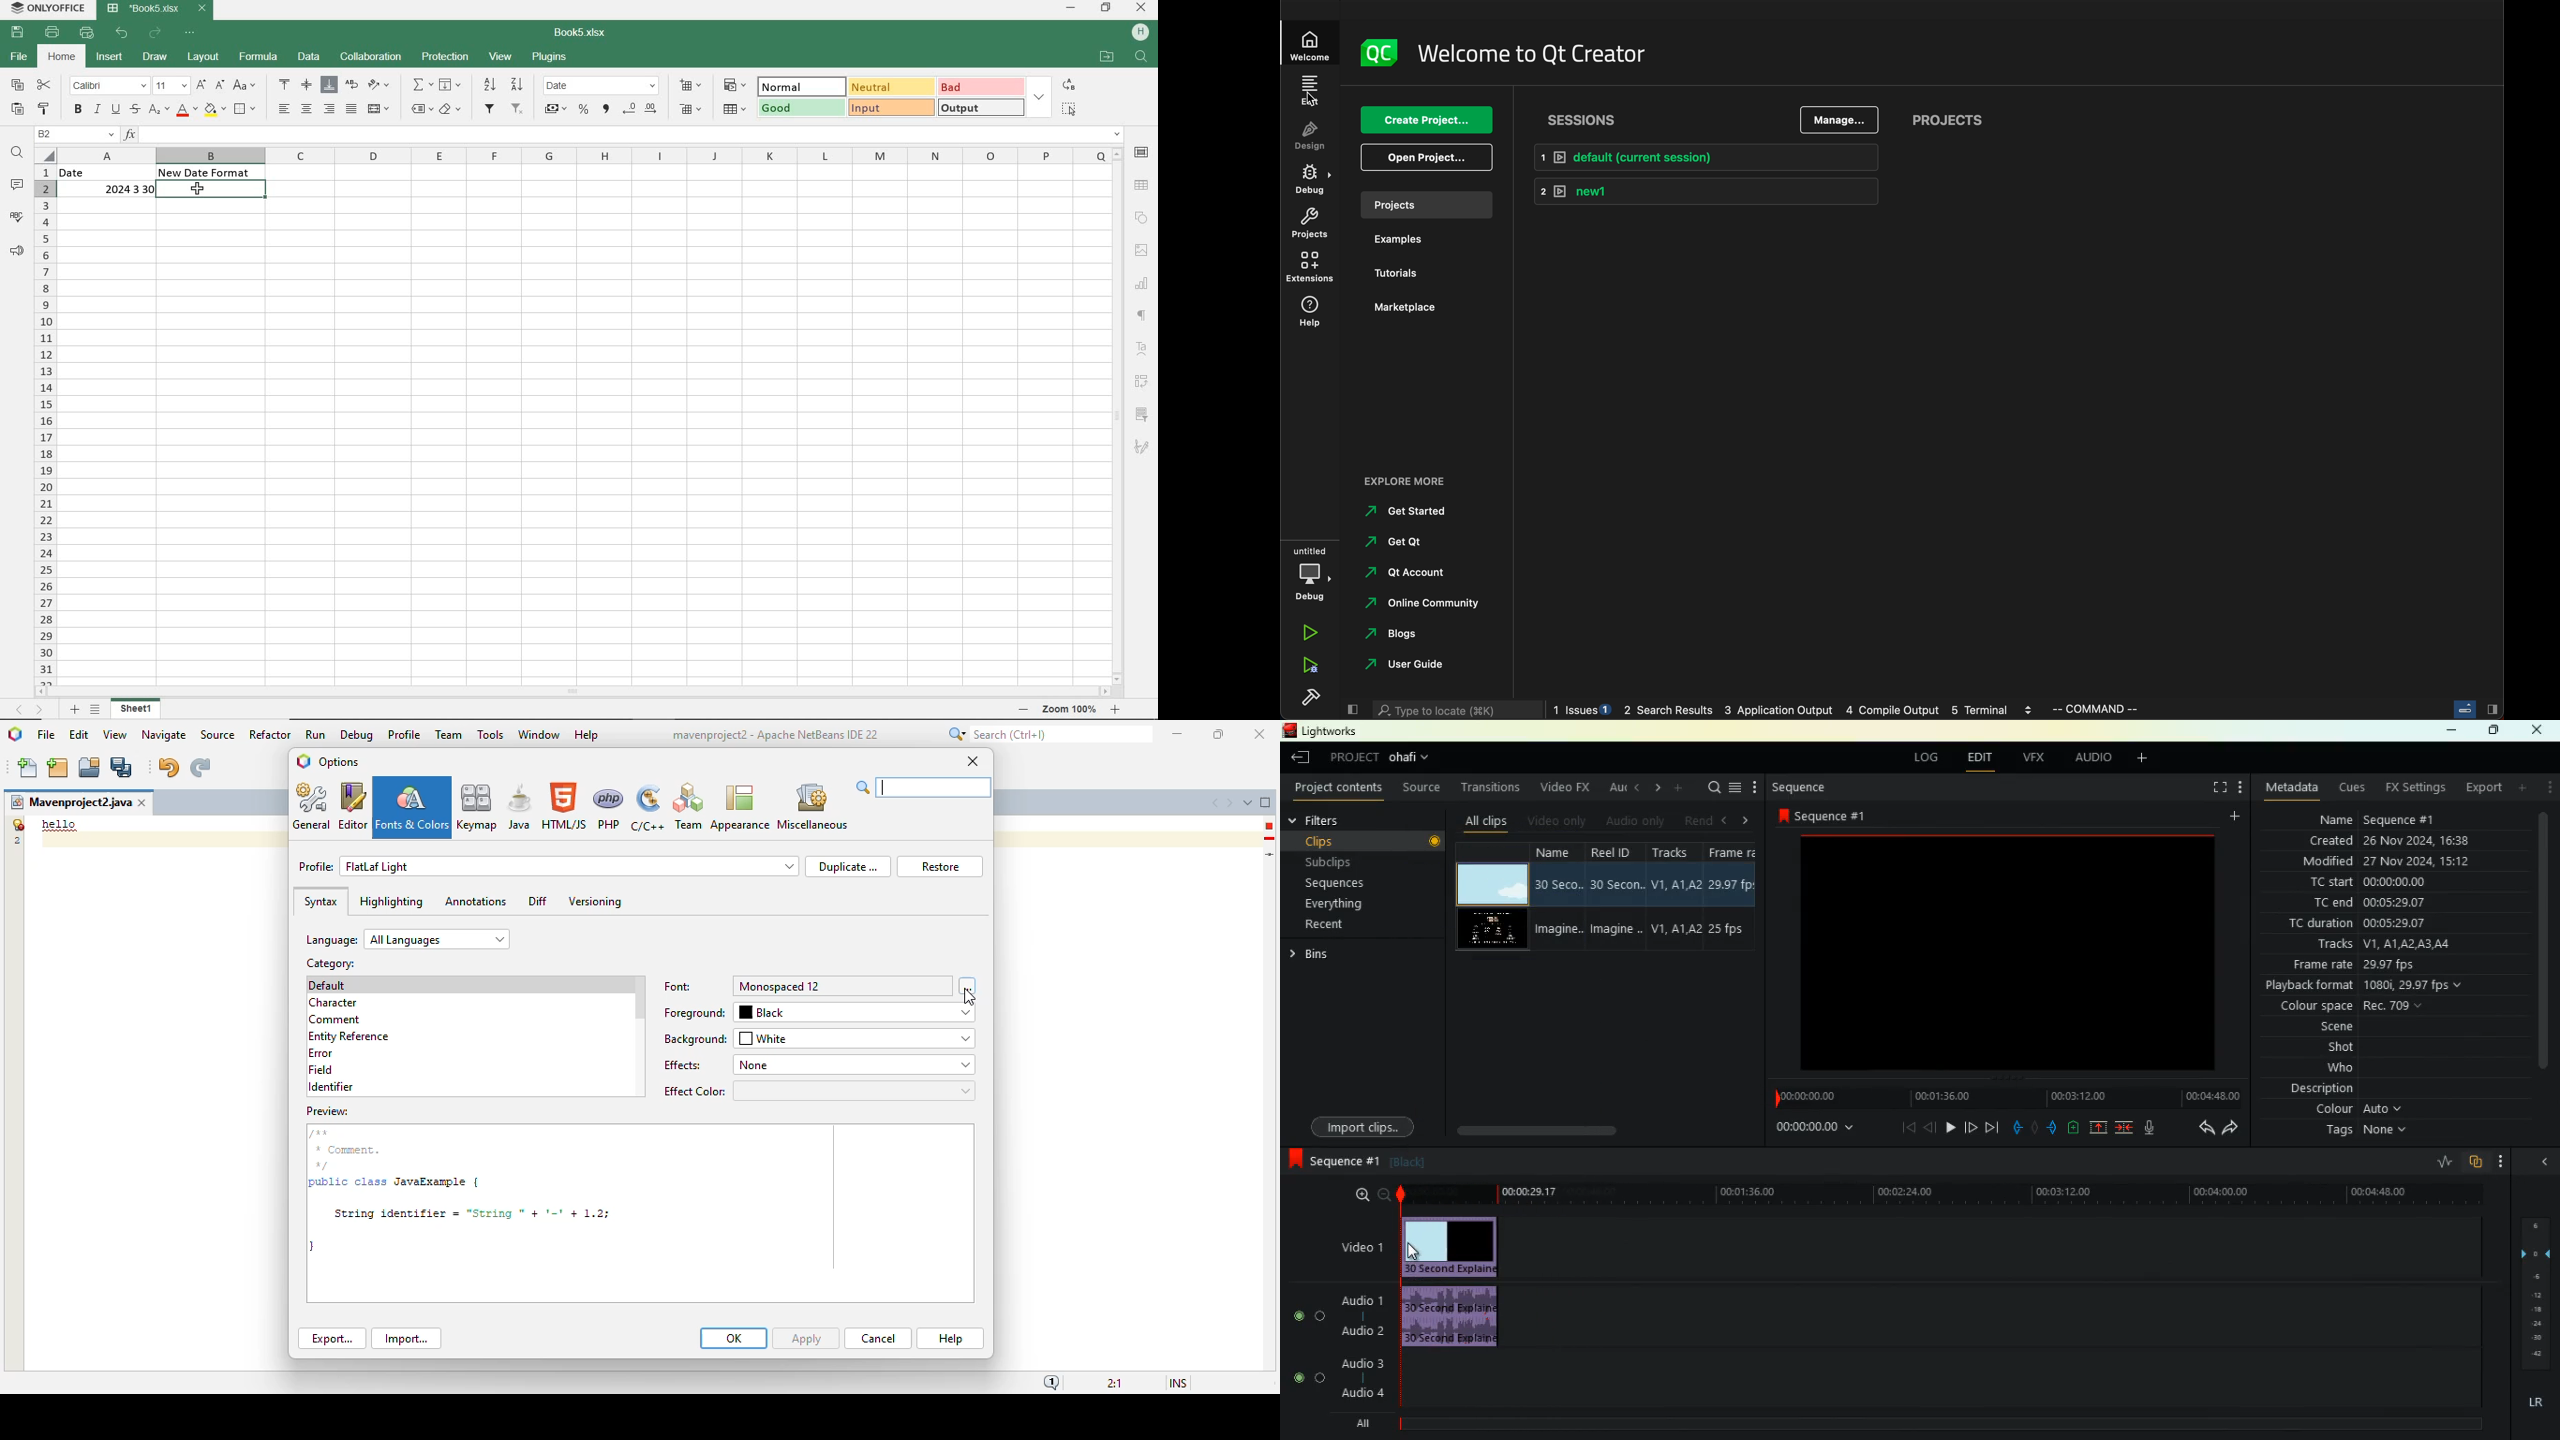 This screenshot has width=2576, height=1456. What do you see at coordinates (119, 189) in the screenshot?
I see `2024 3 30` at bounding box center [119, 189].